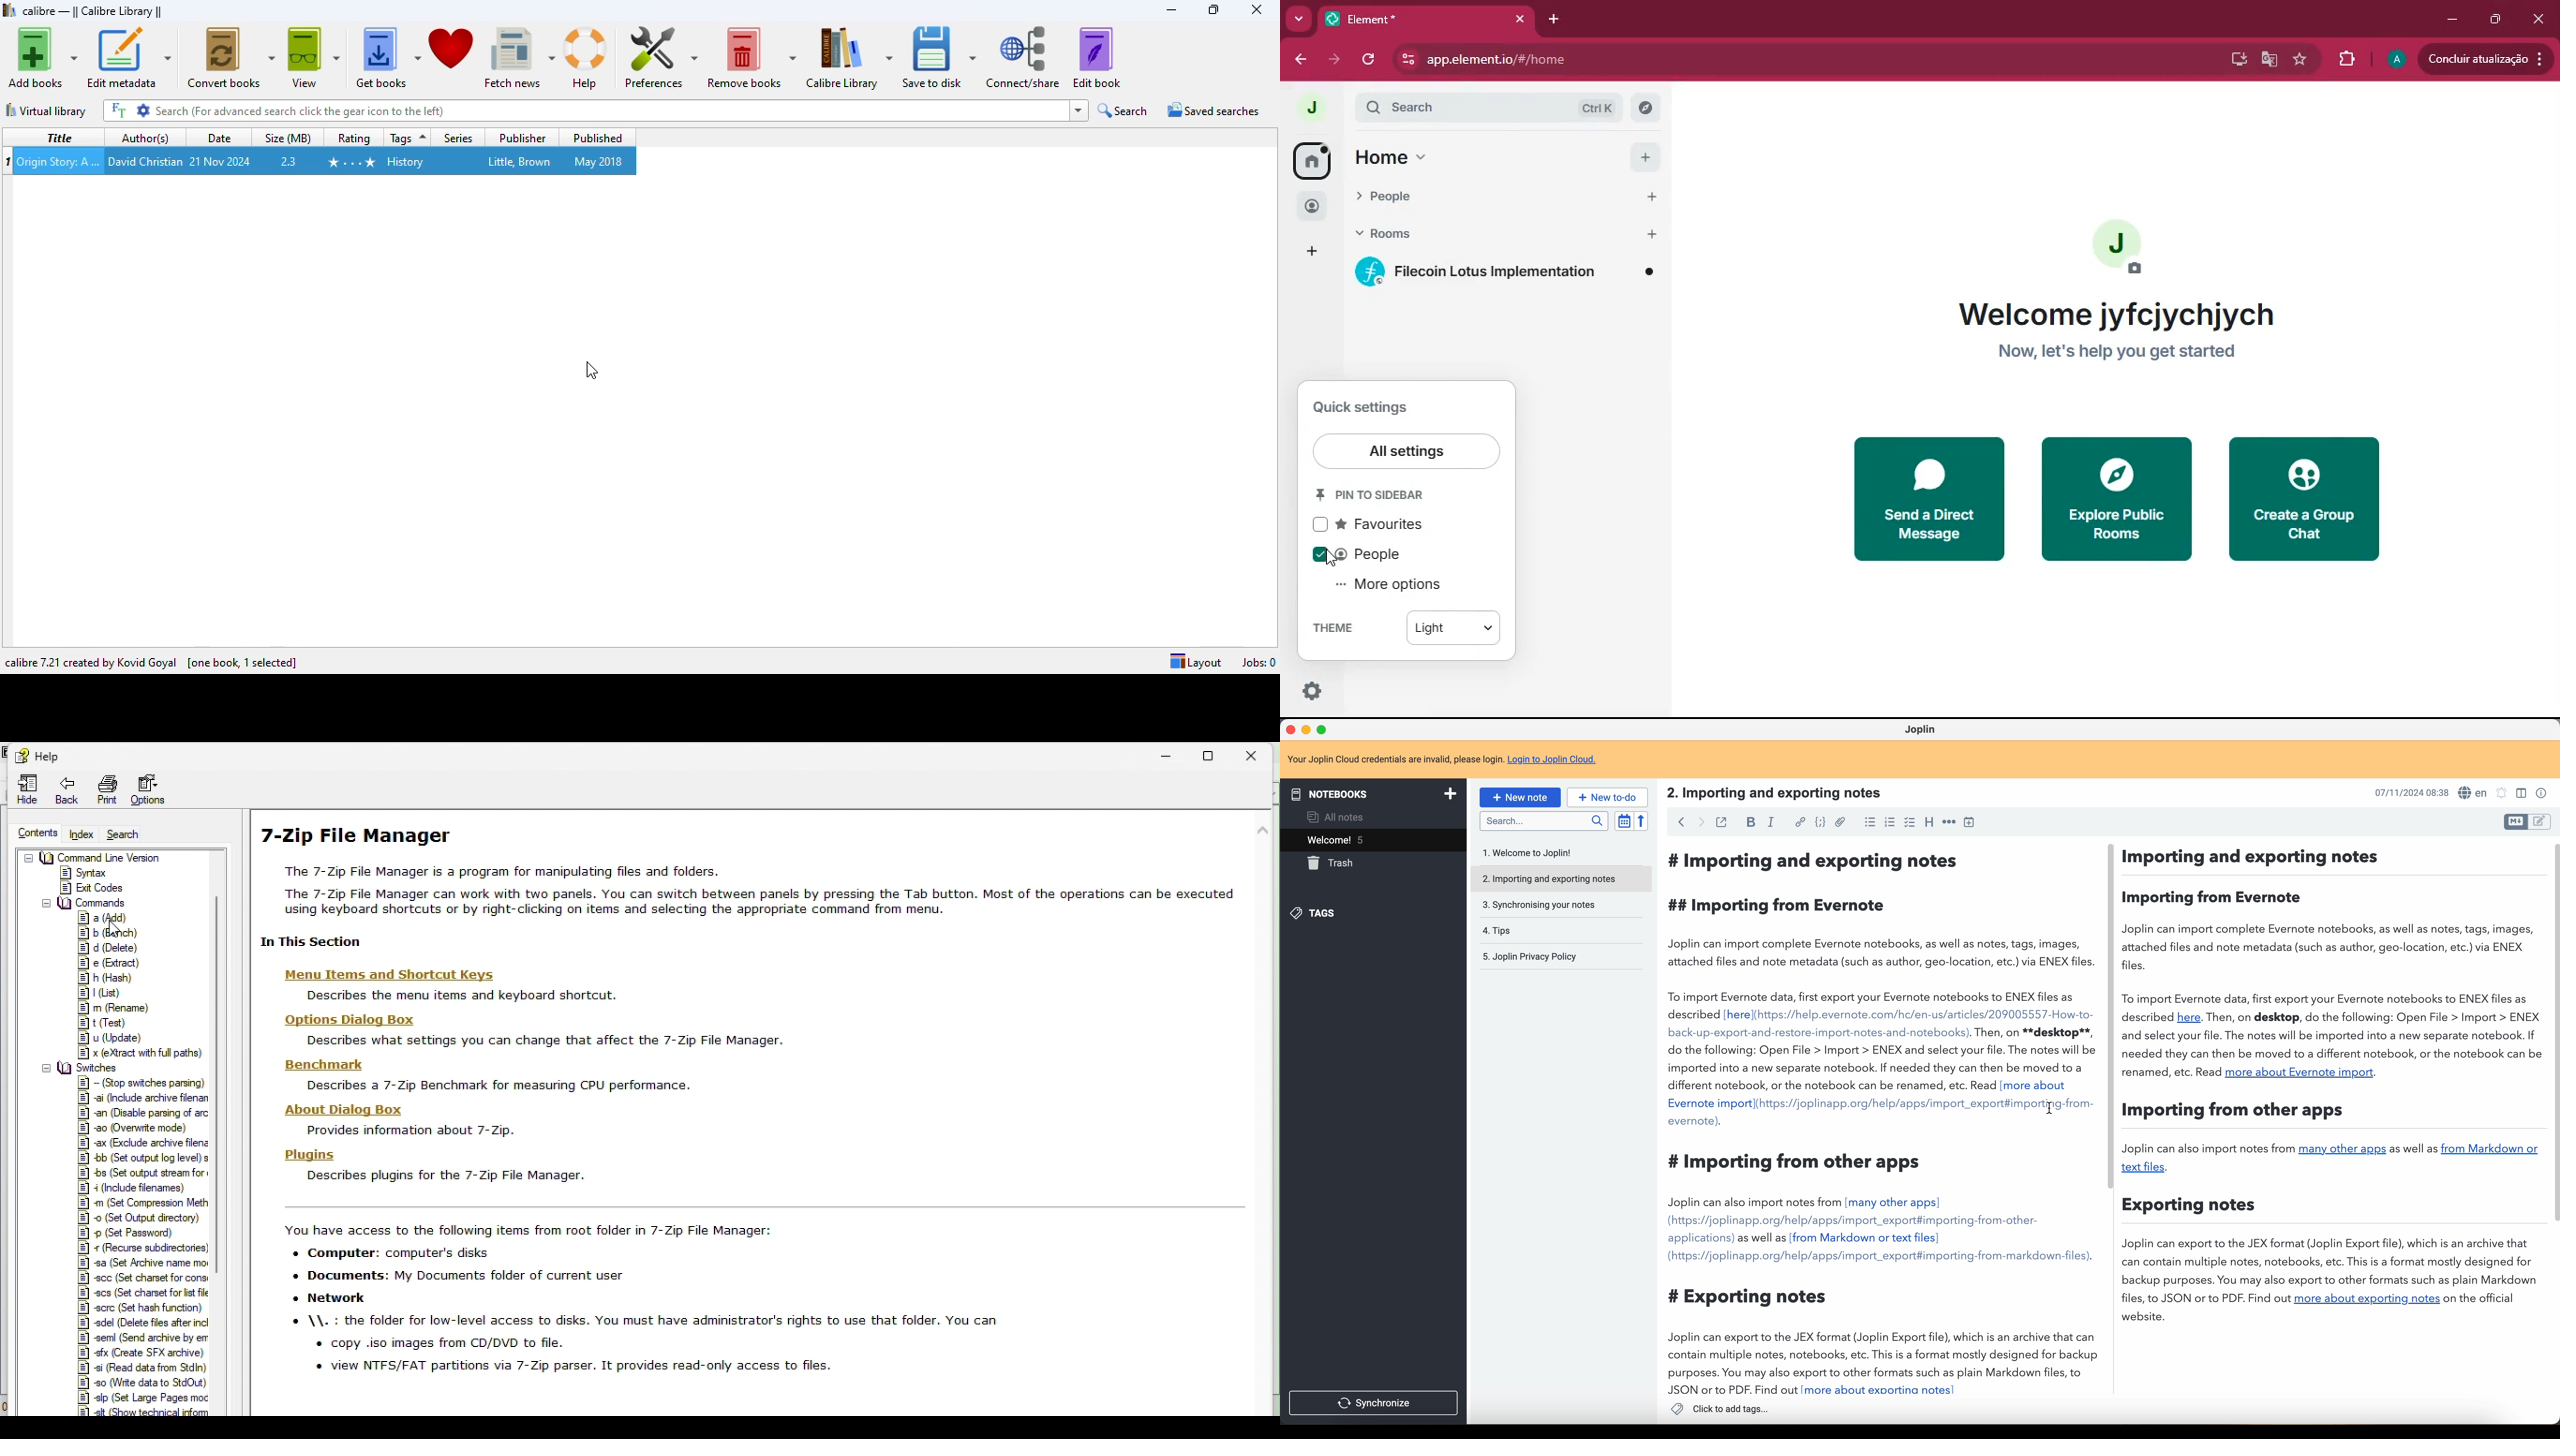 This screenshot has height=1456, width=2576. I want to click on toggle editor layout, so click(2515, 822).